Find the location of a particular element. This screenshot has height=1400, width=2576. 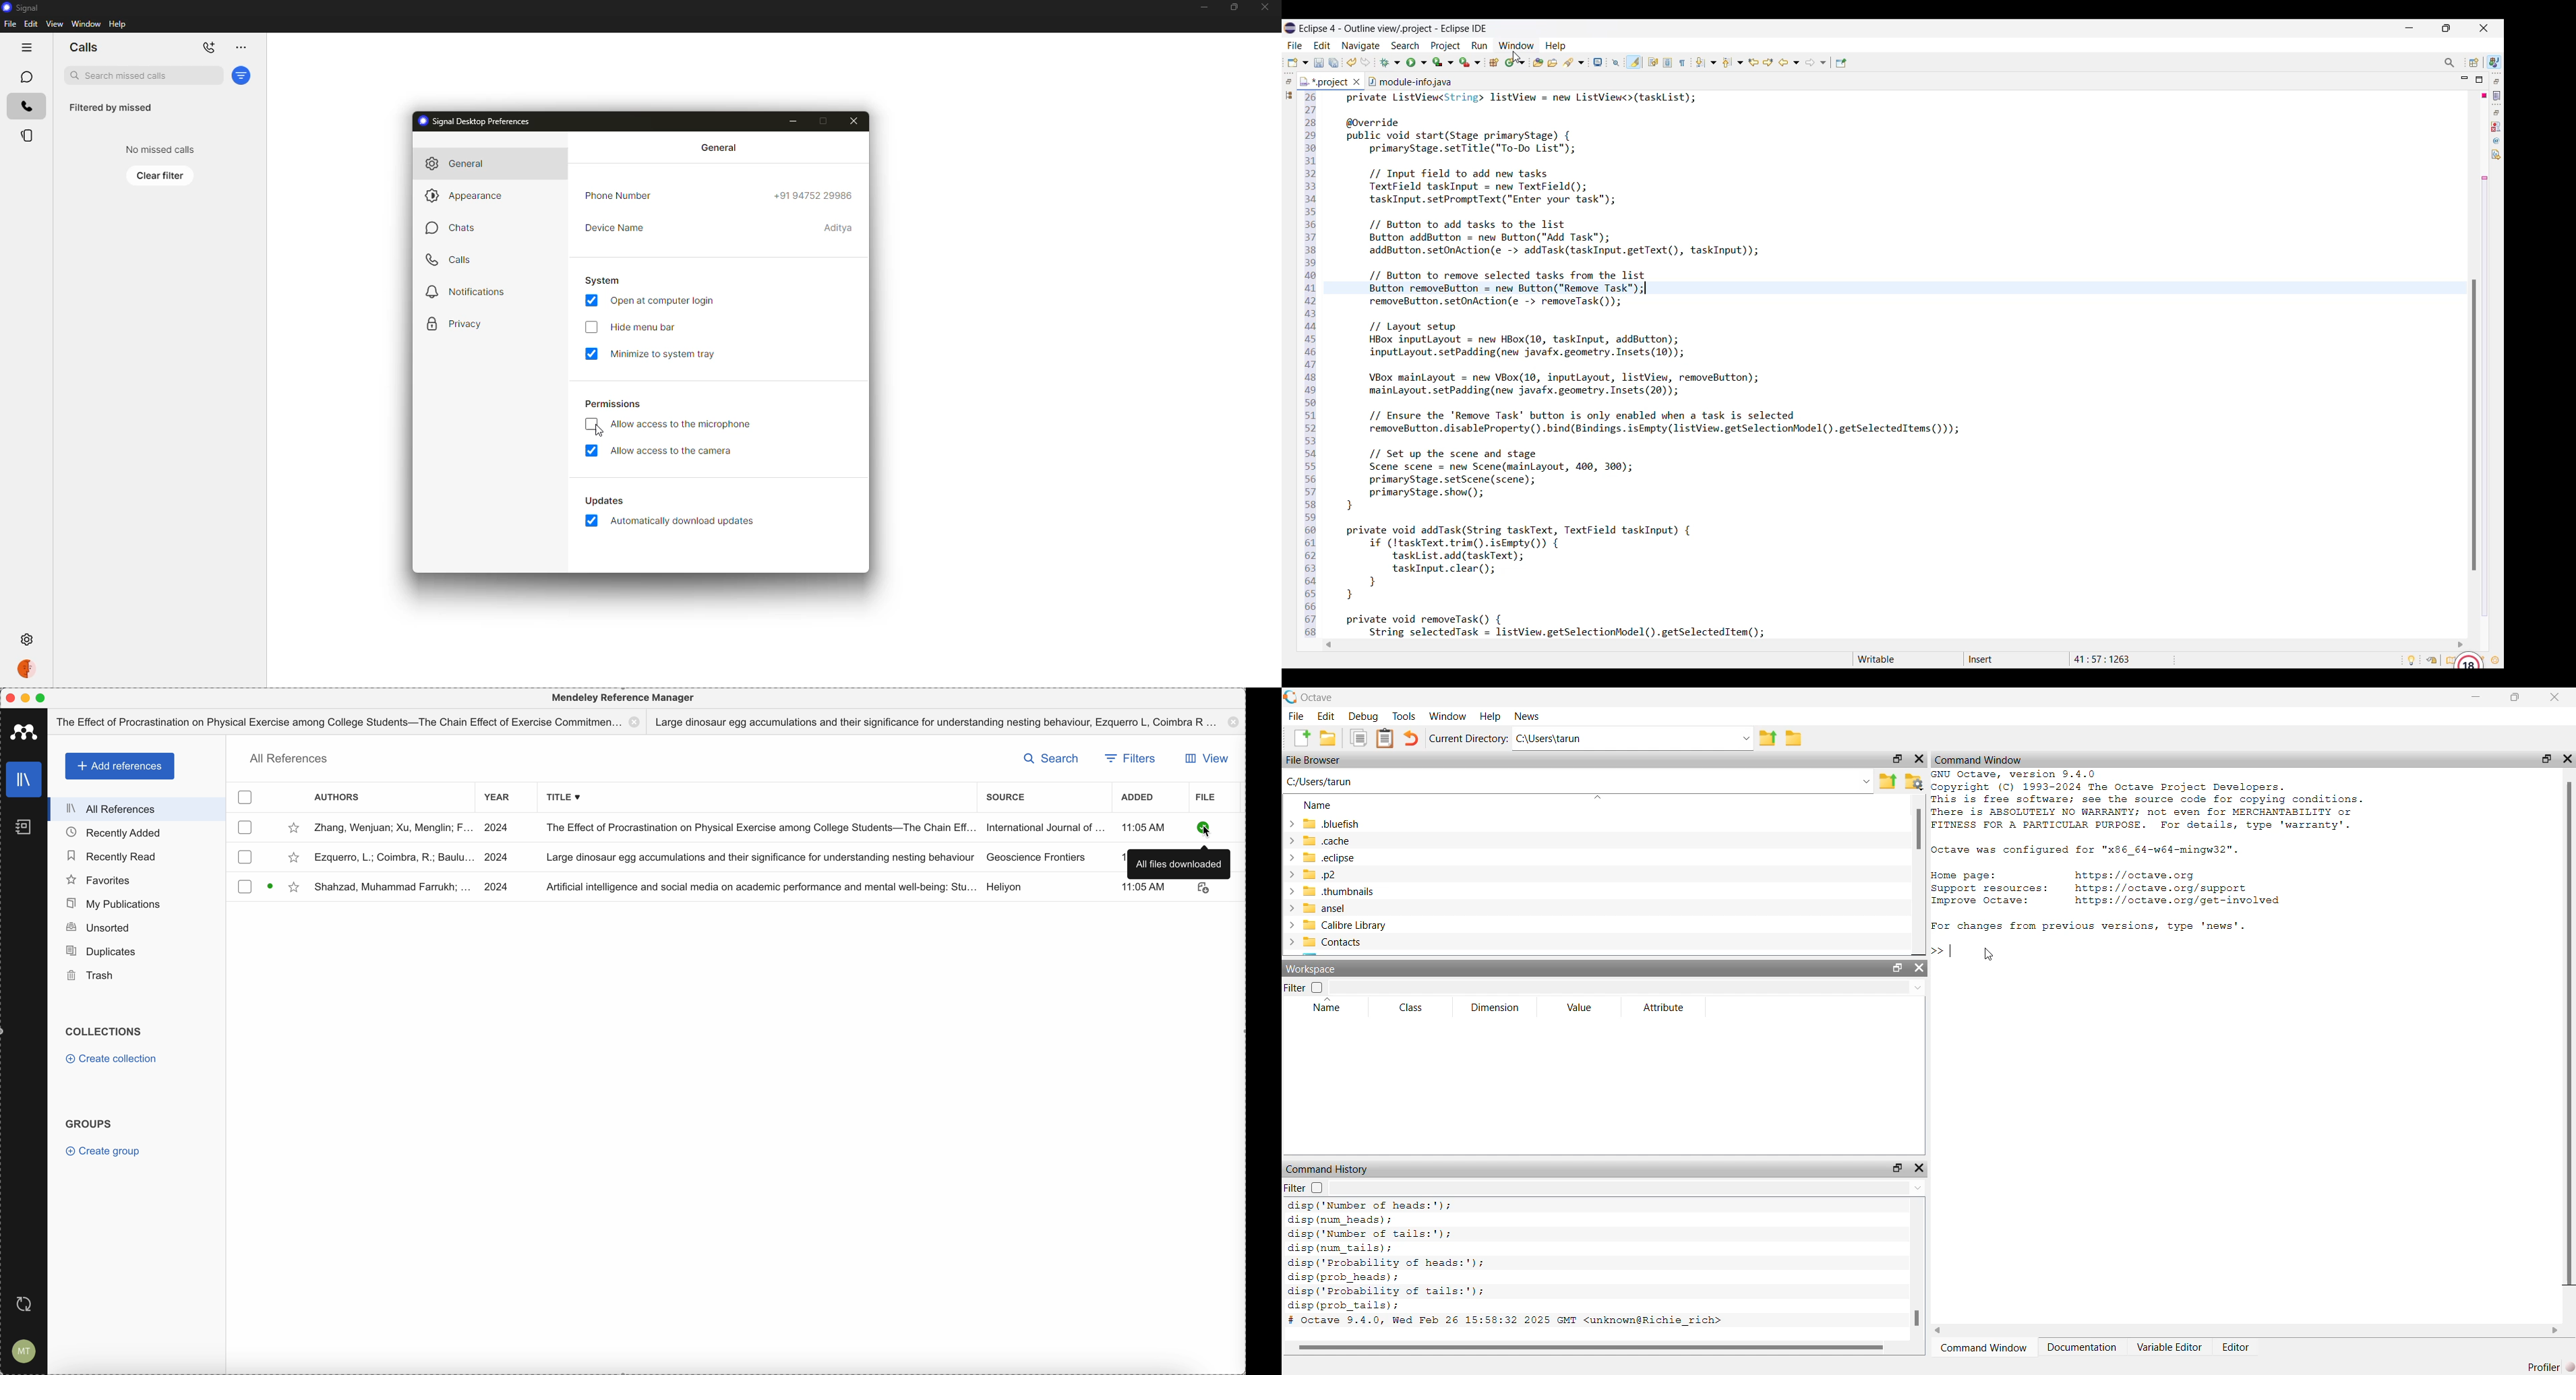

sort is located at coordinates (1598, 797).